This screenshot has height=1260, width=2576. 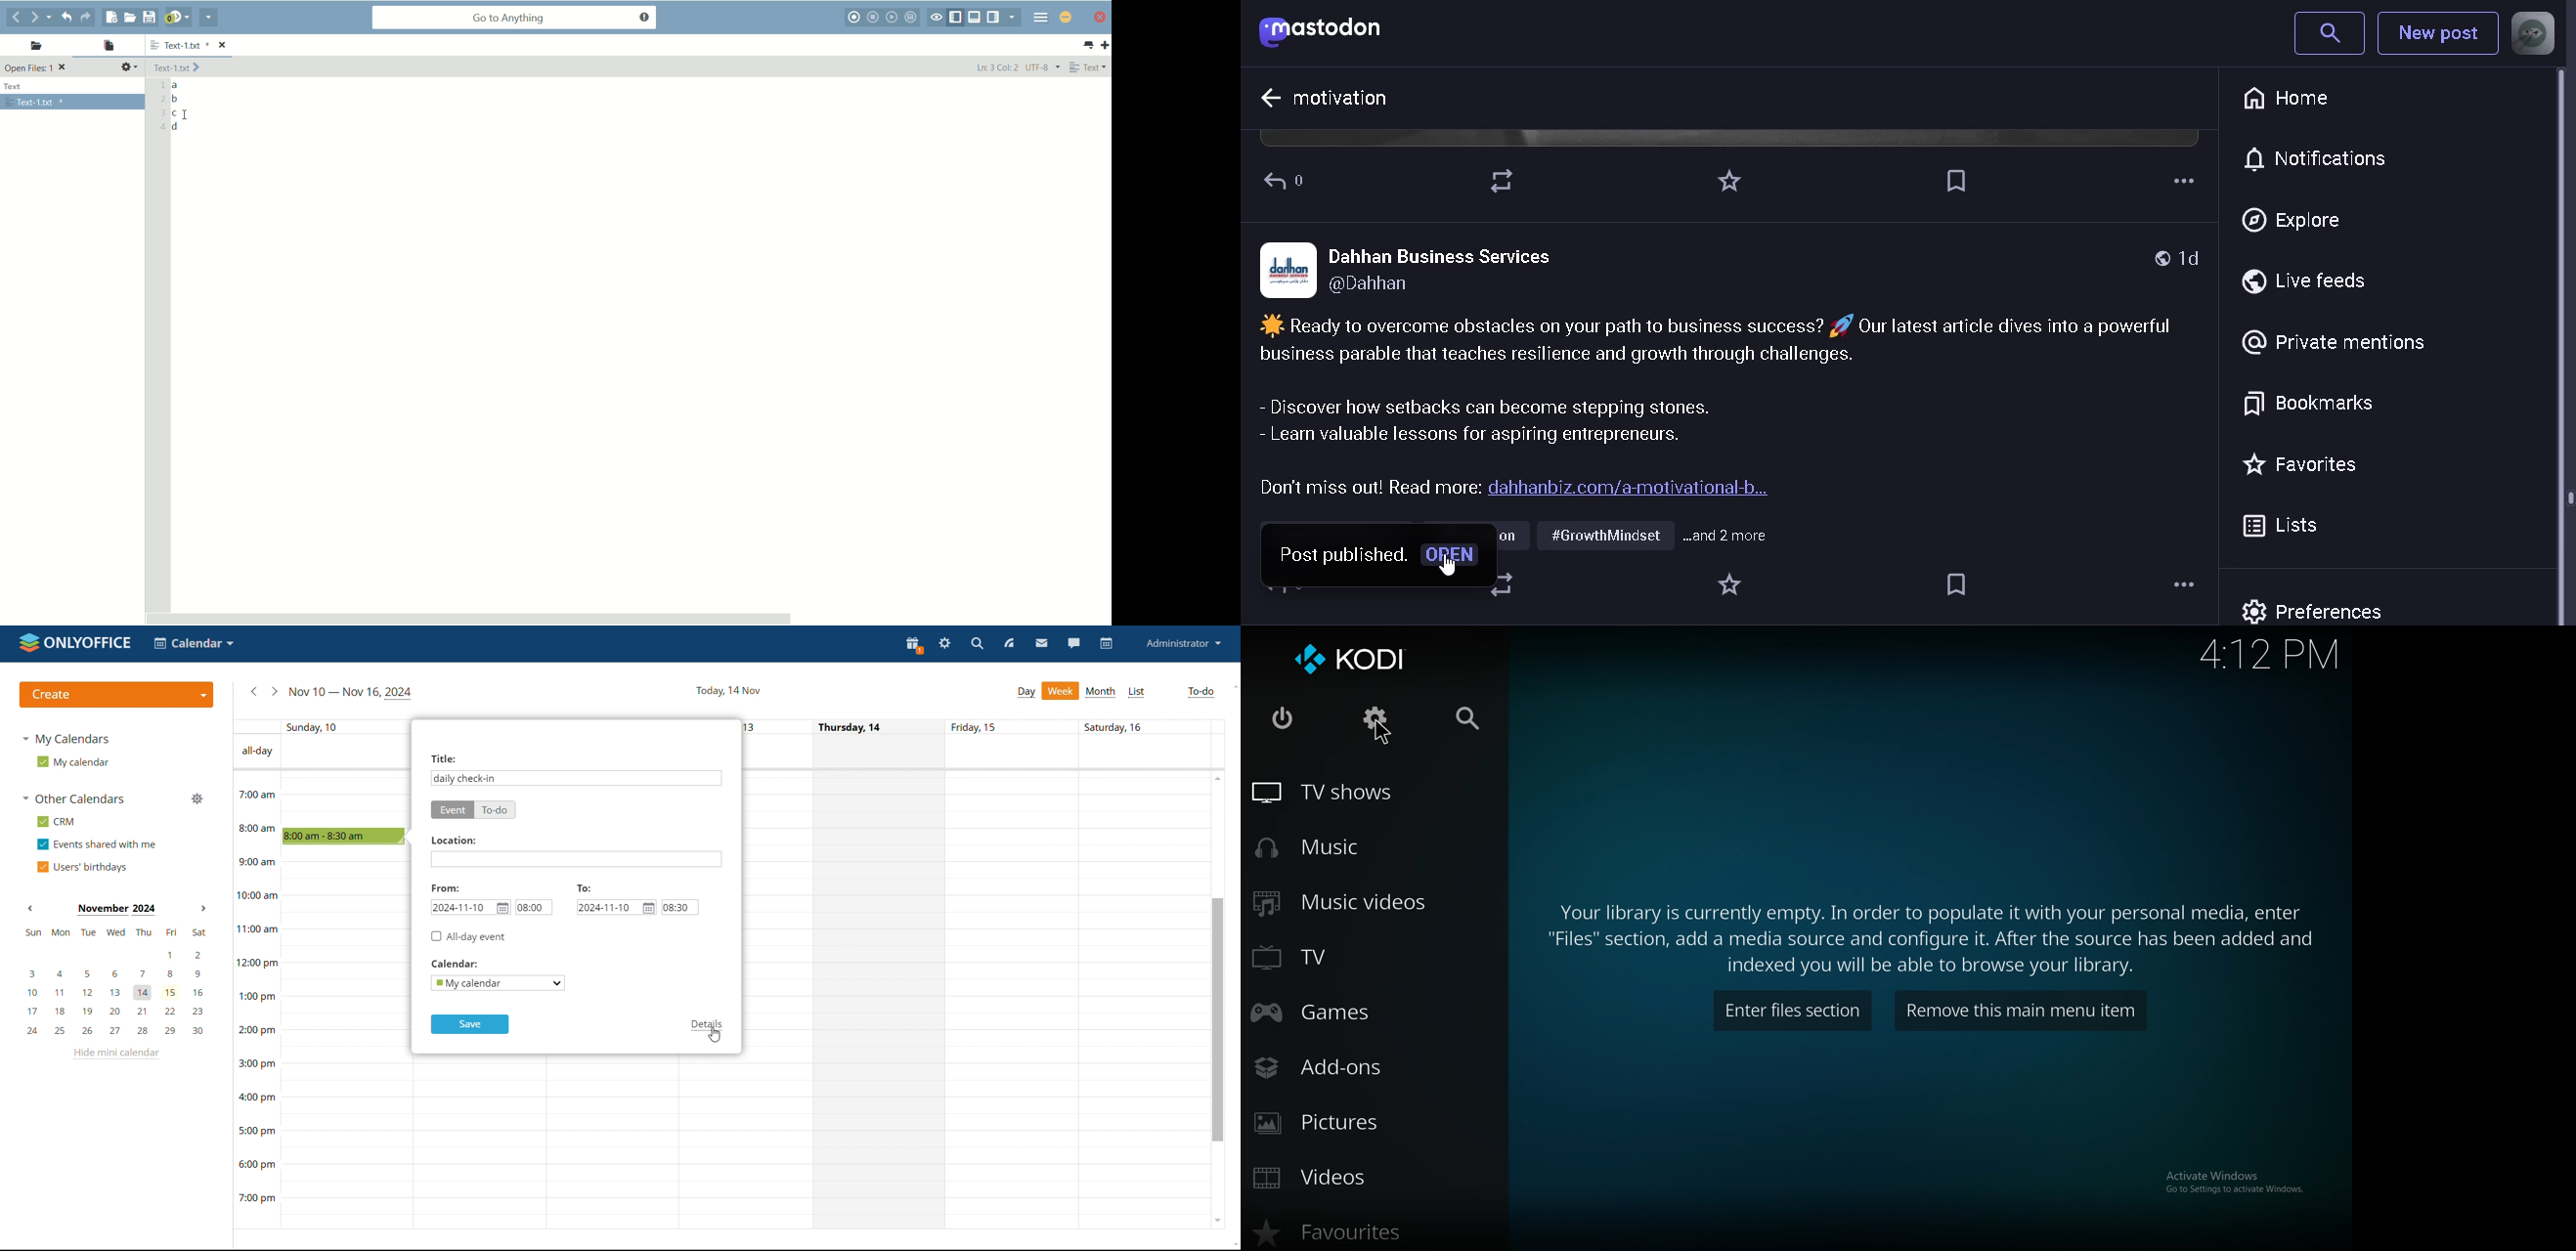 I want to click on pictures, so click(x=1341, y=1121).